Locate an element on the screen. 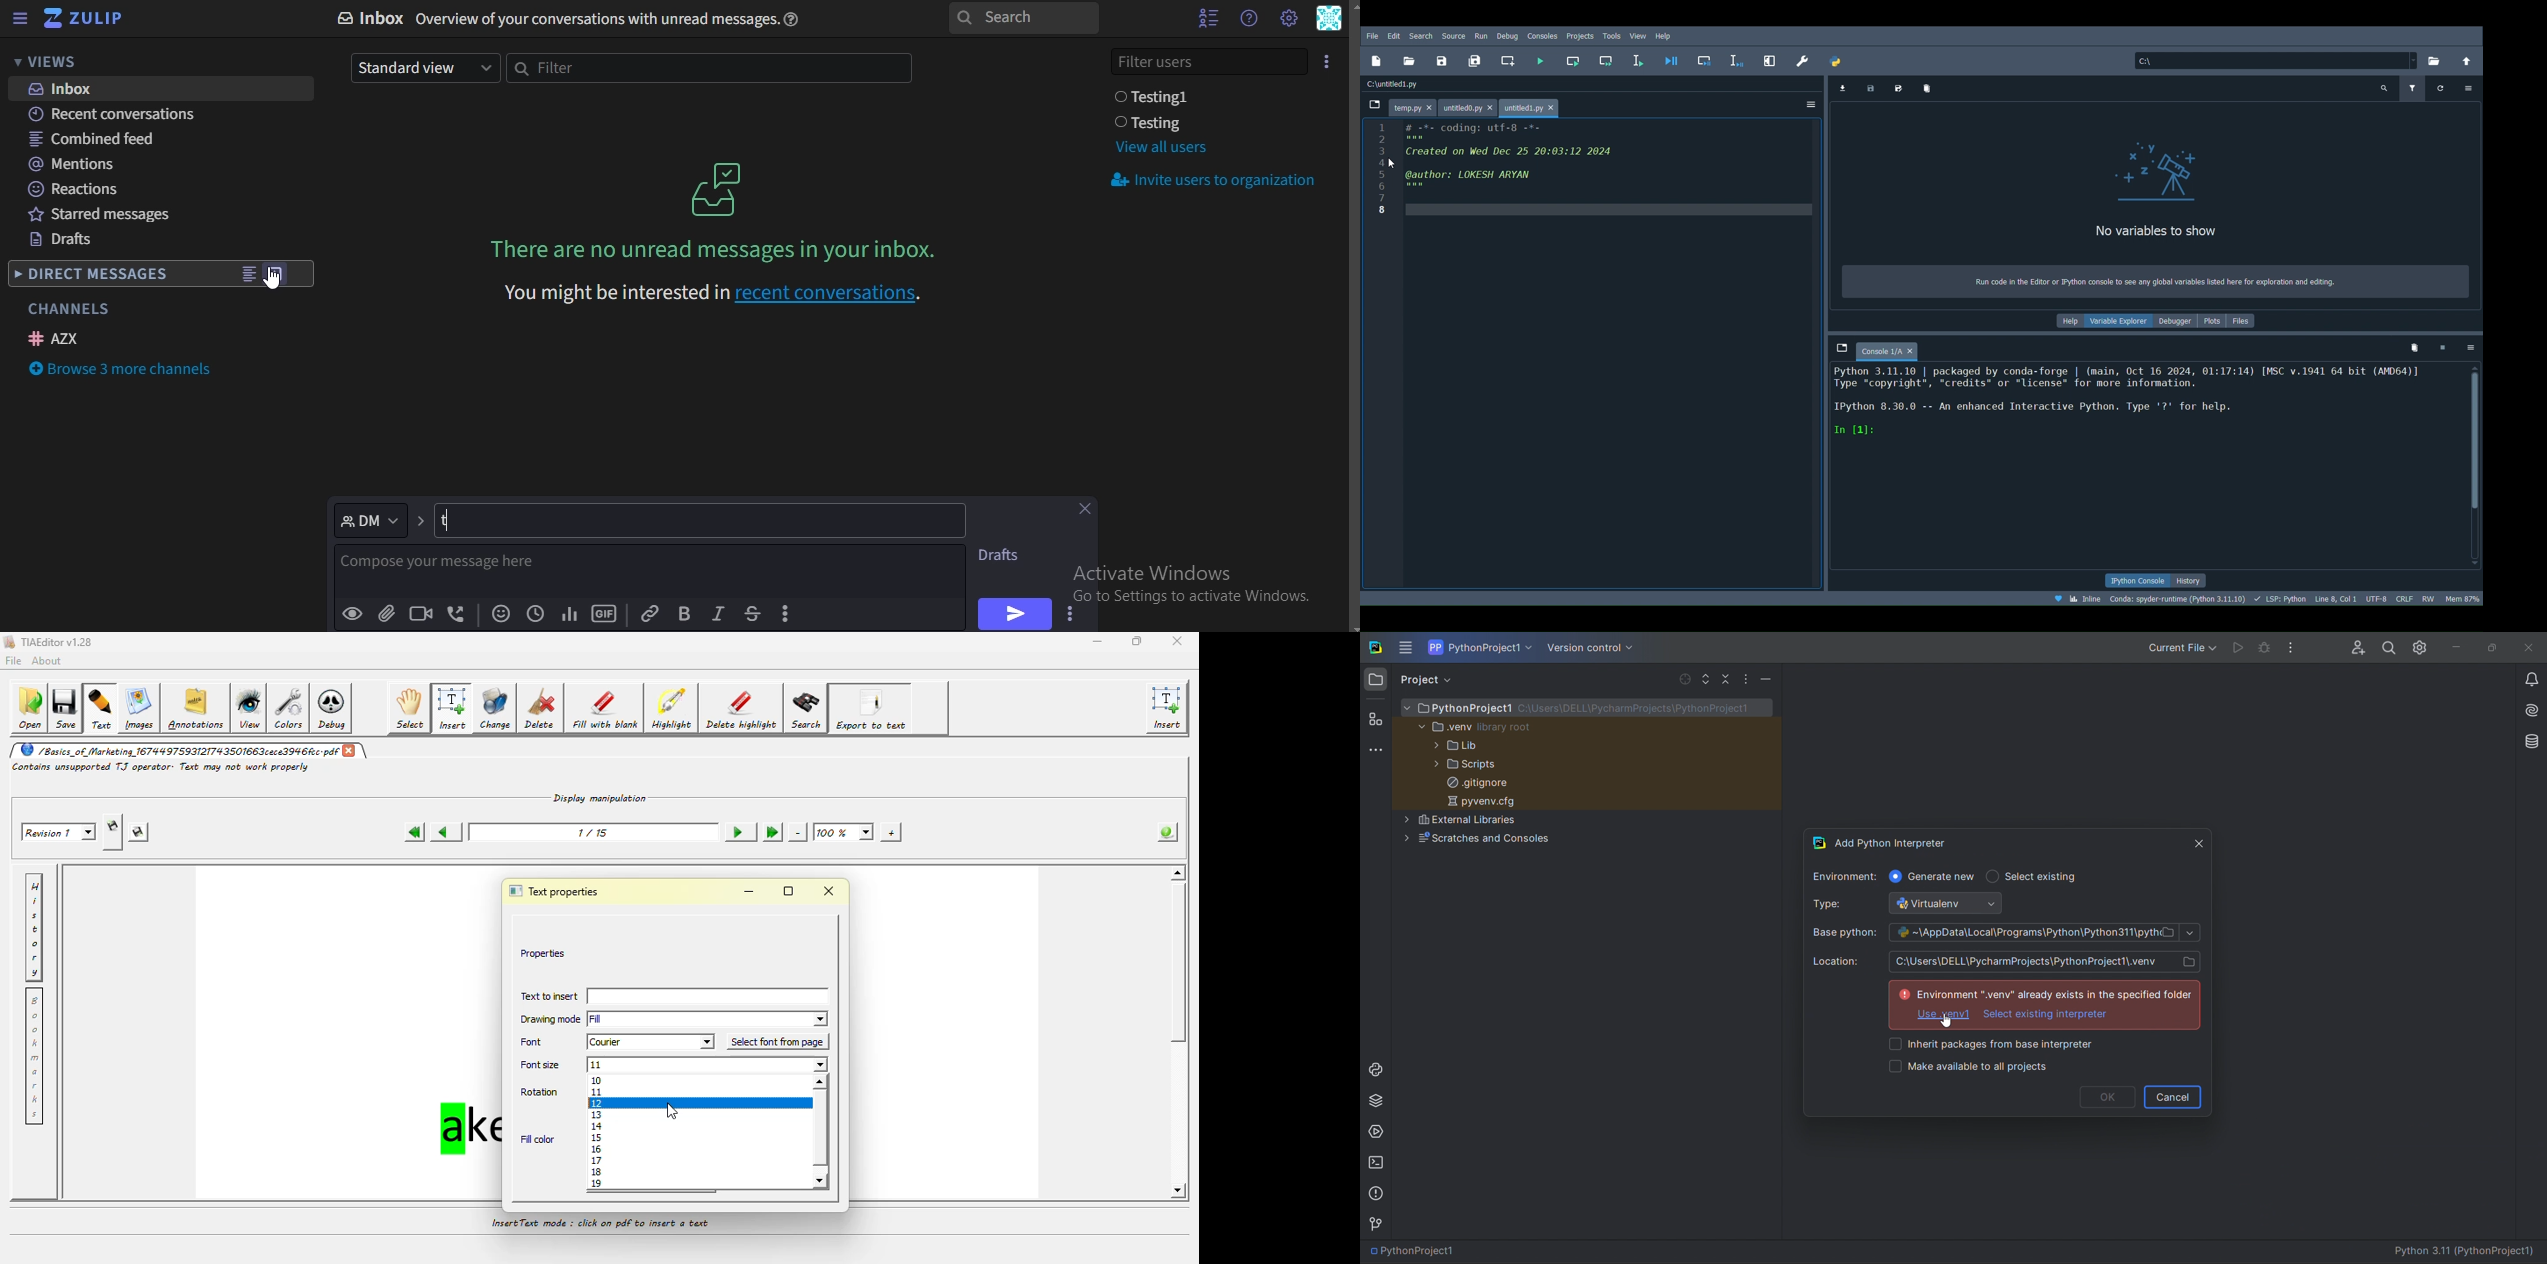  preview is located at coordinates (353, 614).